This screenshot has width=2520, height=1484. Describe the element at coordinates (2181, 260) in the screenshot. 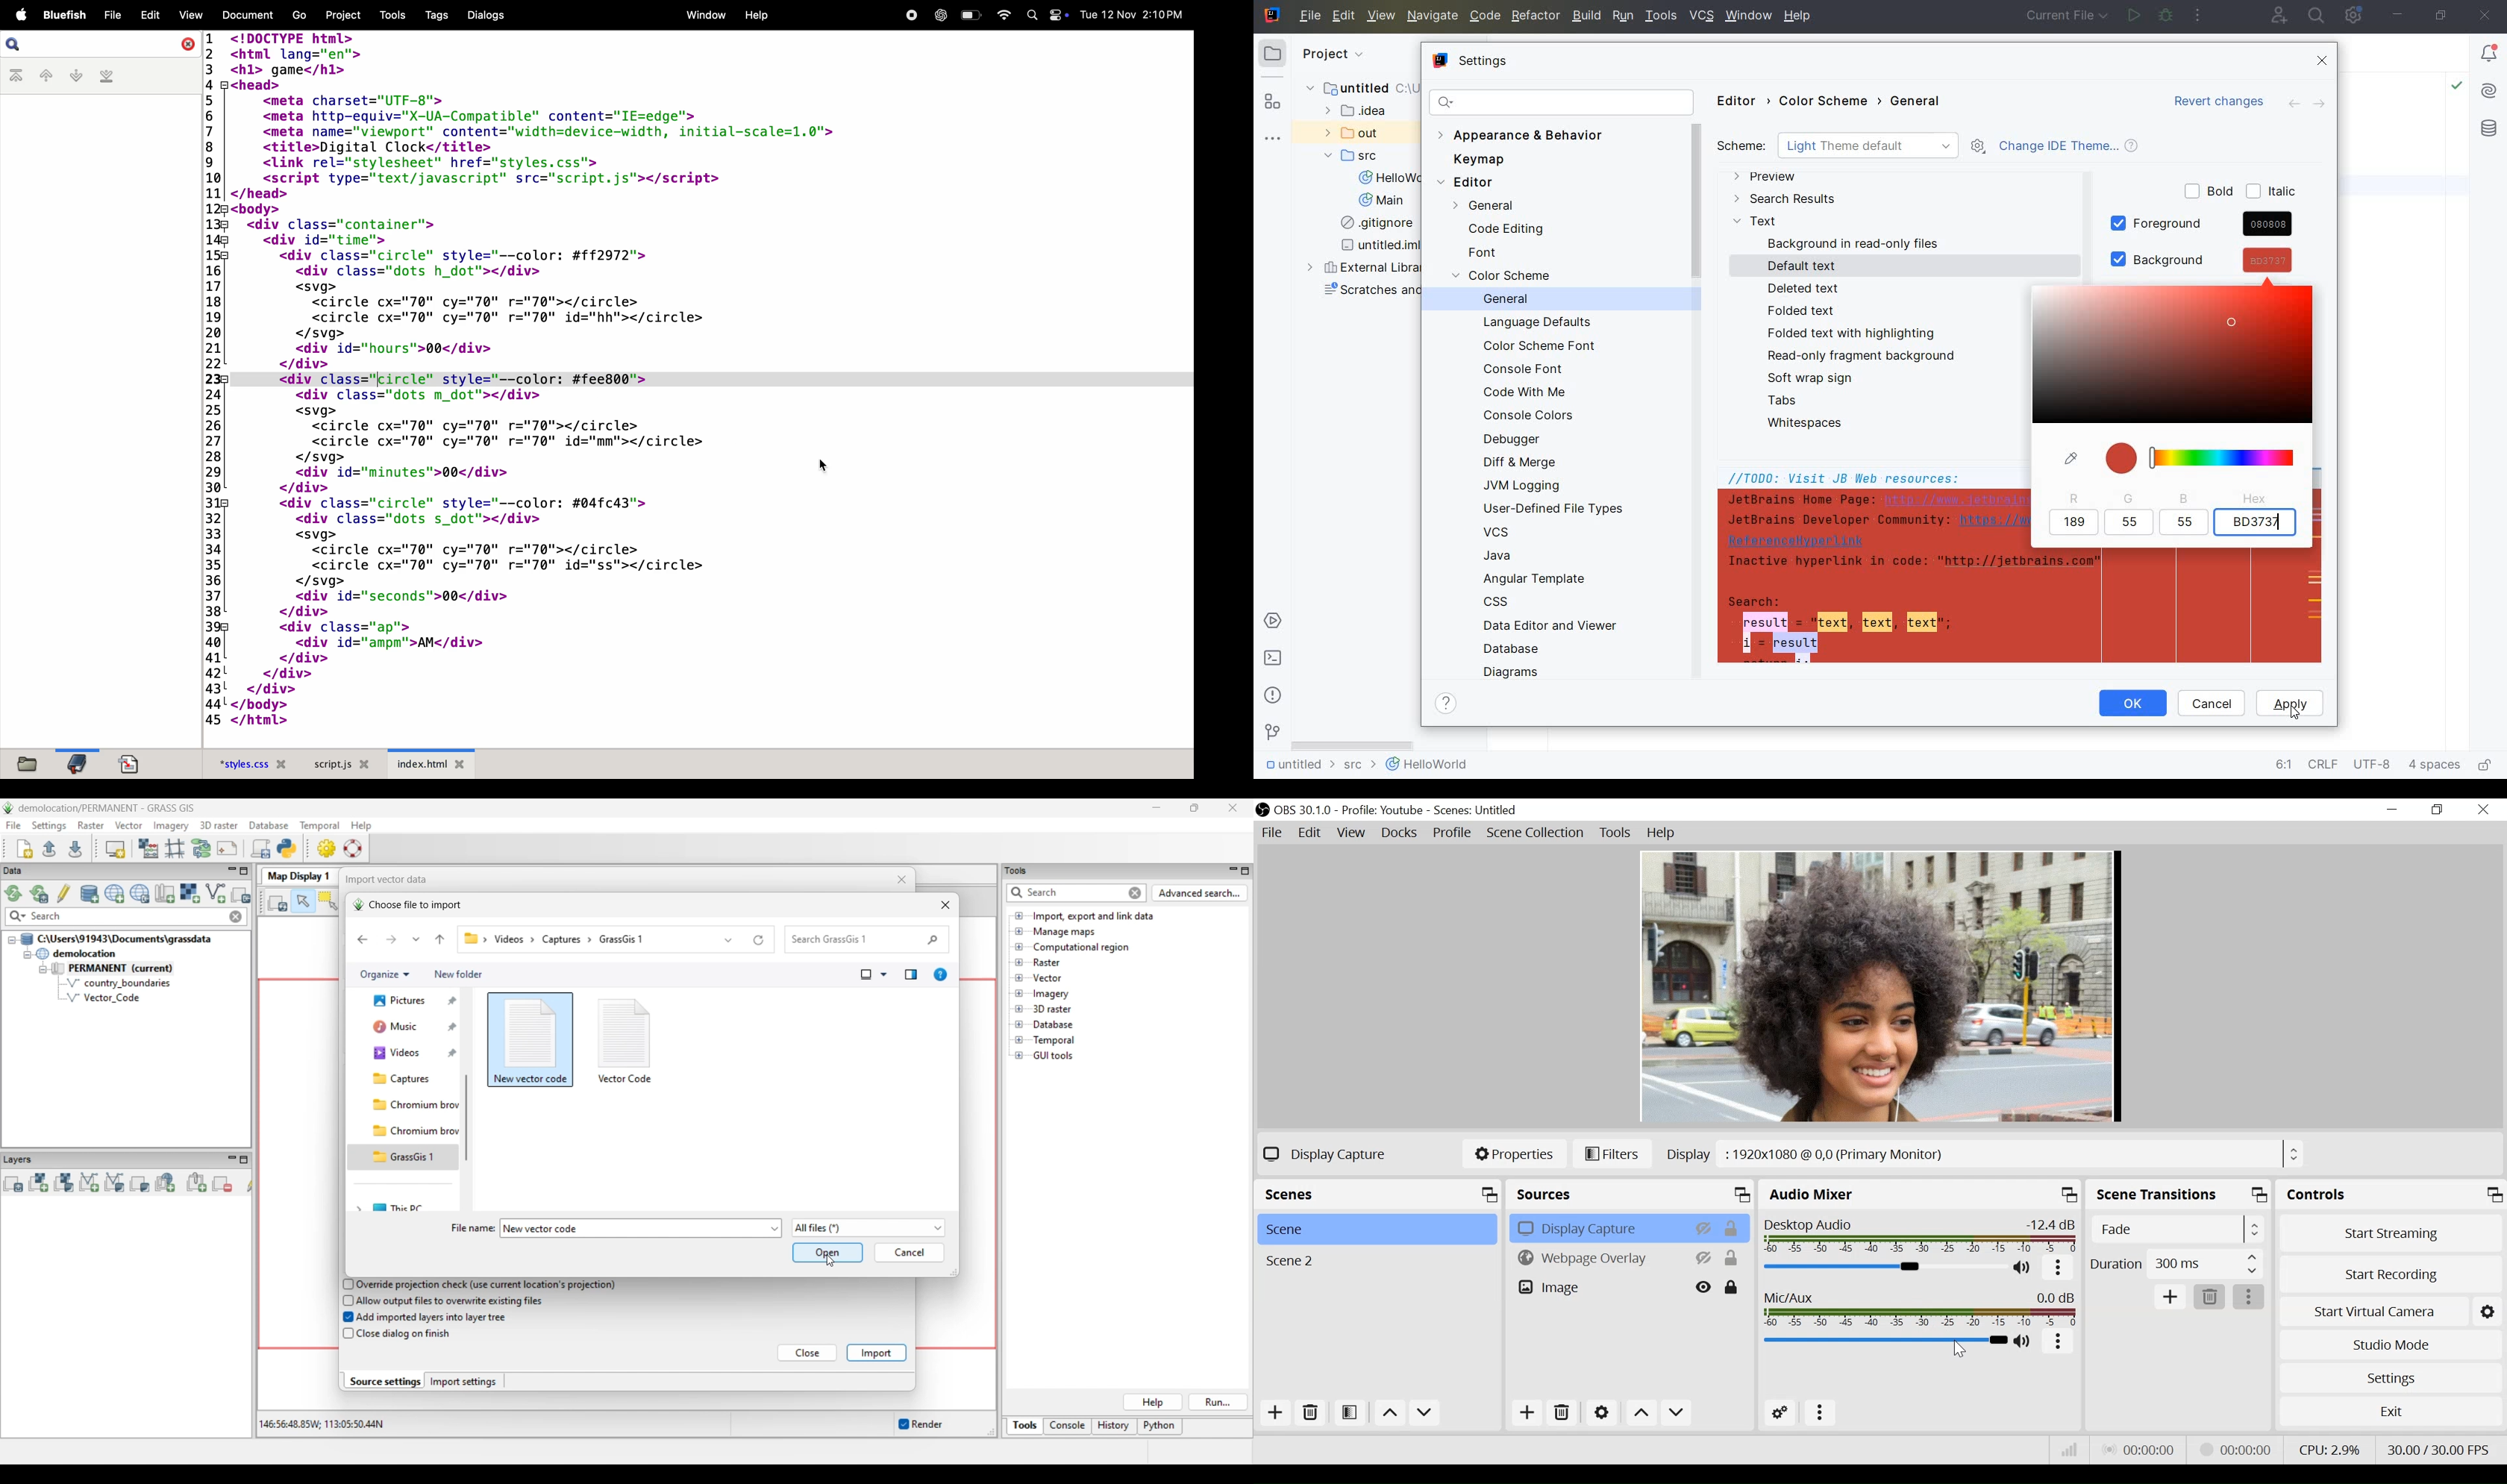

I see `BACKGROUND` at that location.